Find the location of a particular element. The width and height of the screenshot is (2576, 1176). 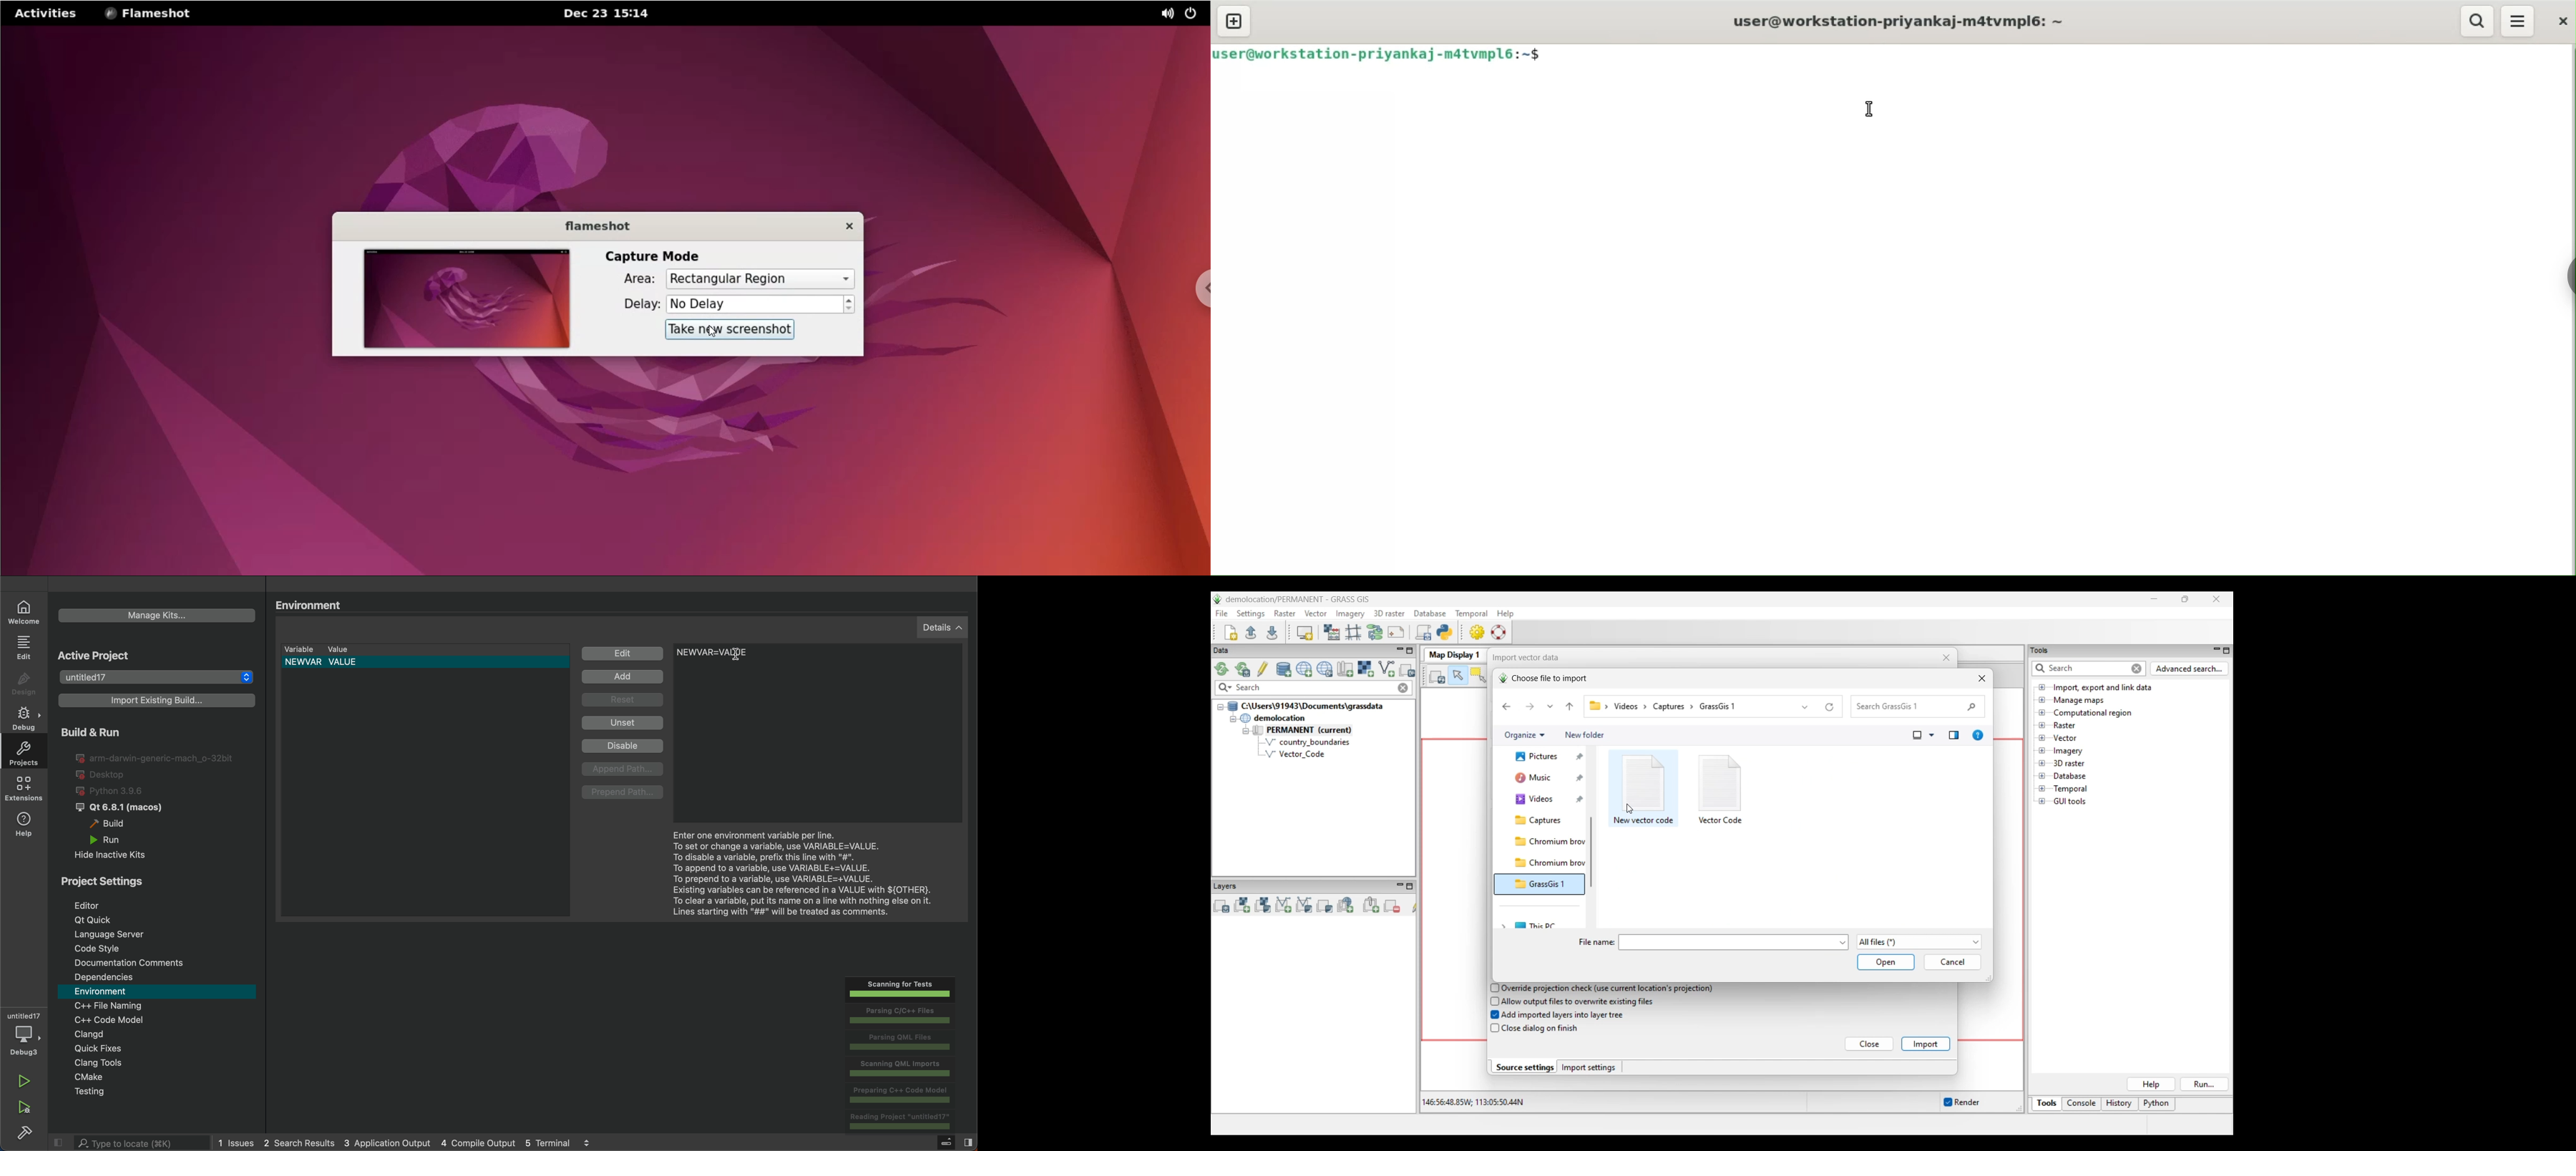

2 search results is located at coordinates (300, 1143).